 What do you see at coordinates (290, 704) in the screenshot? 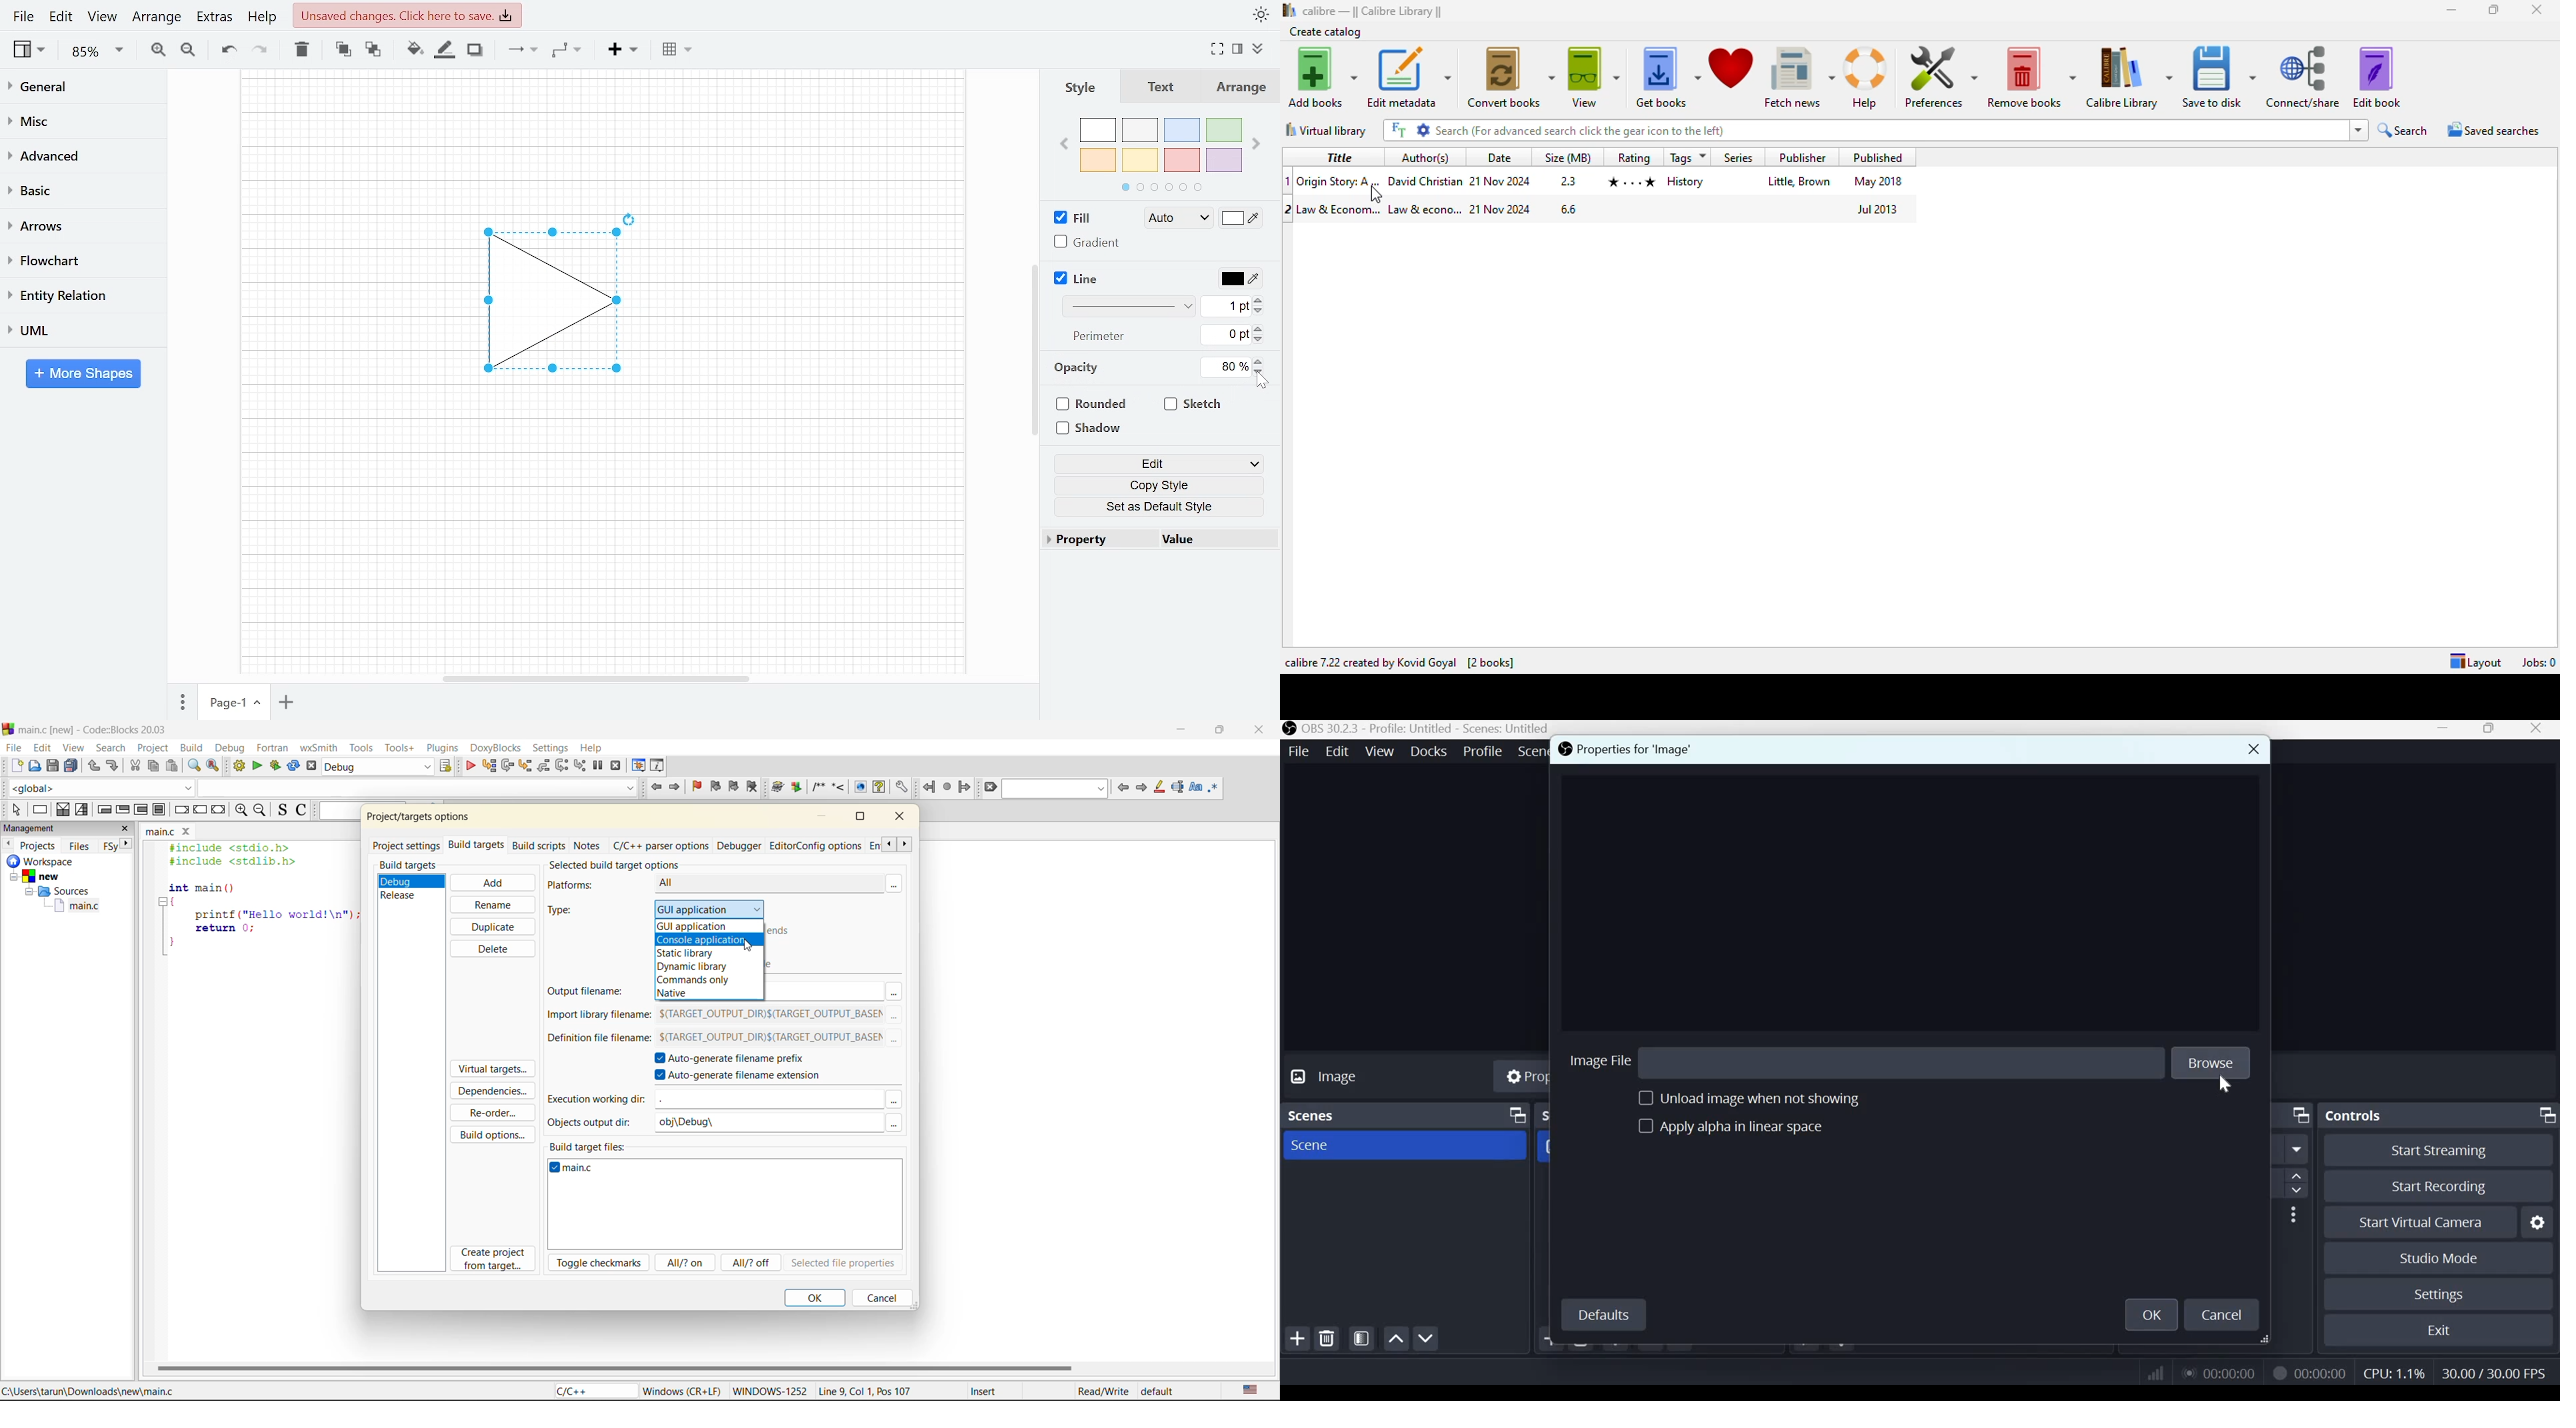
I see `Add page` at bounding box center [290, 704].